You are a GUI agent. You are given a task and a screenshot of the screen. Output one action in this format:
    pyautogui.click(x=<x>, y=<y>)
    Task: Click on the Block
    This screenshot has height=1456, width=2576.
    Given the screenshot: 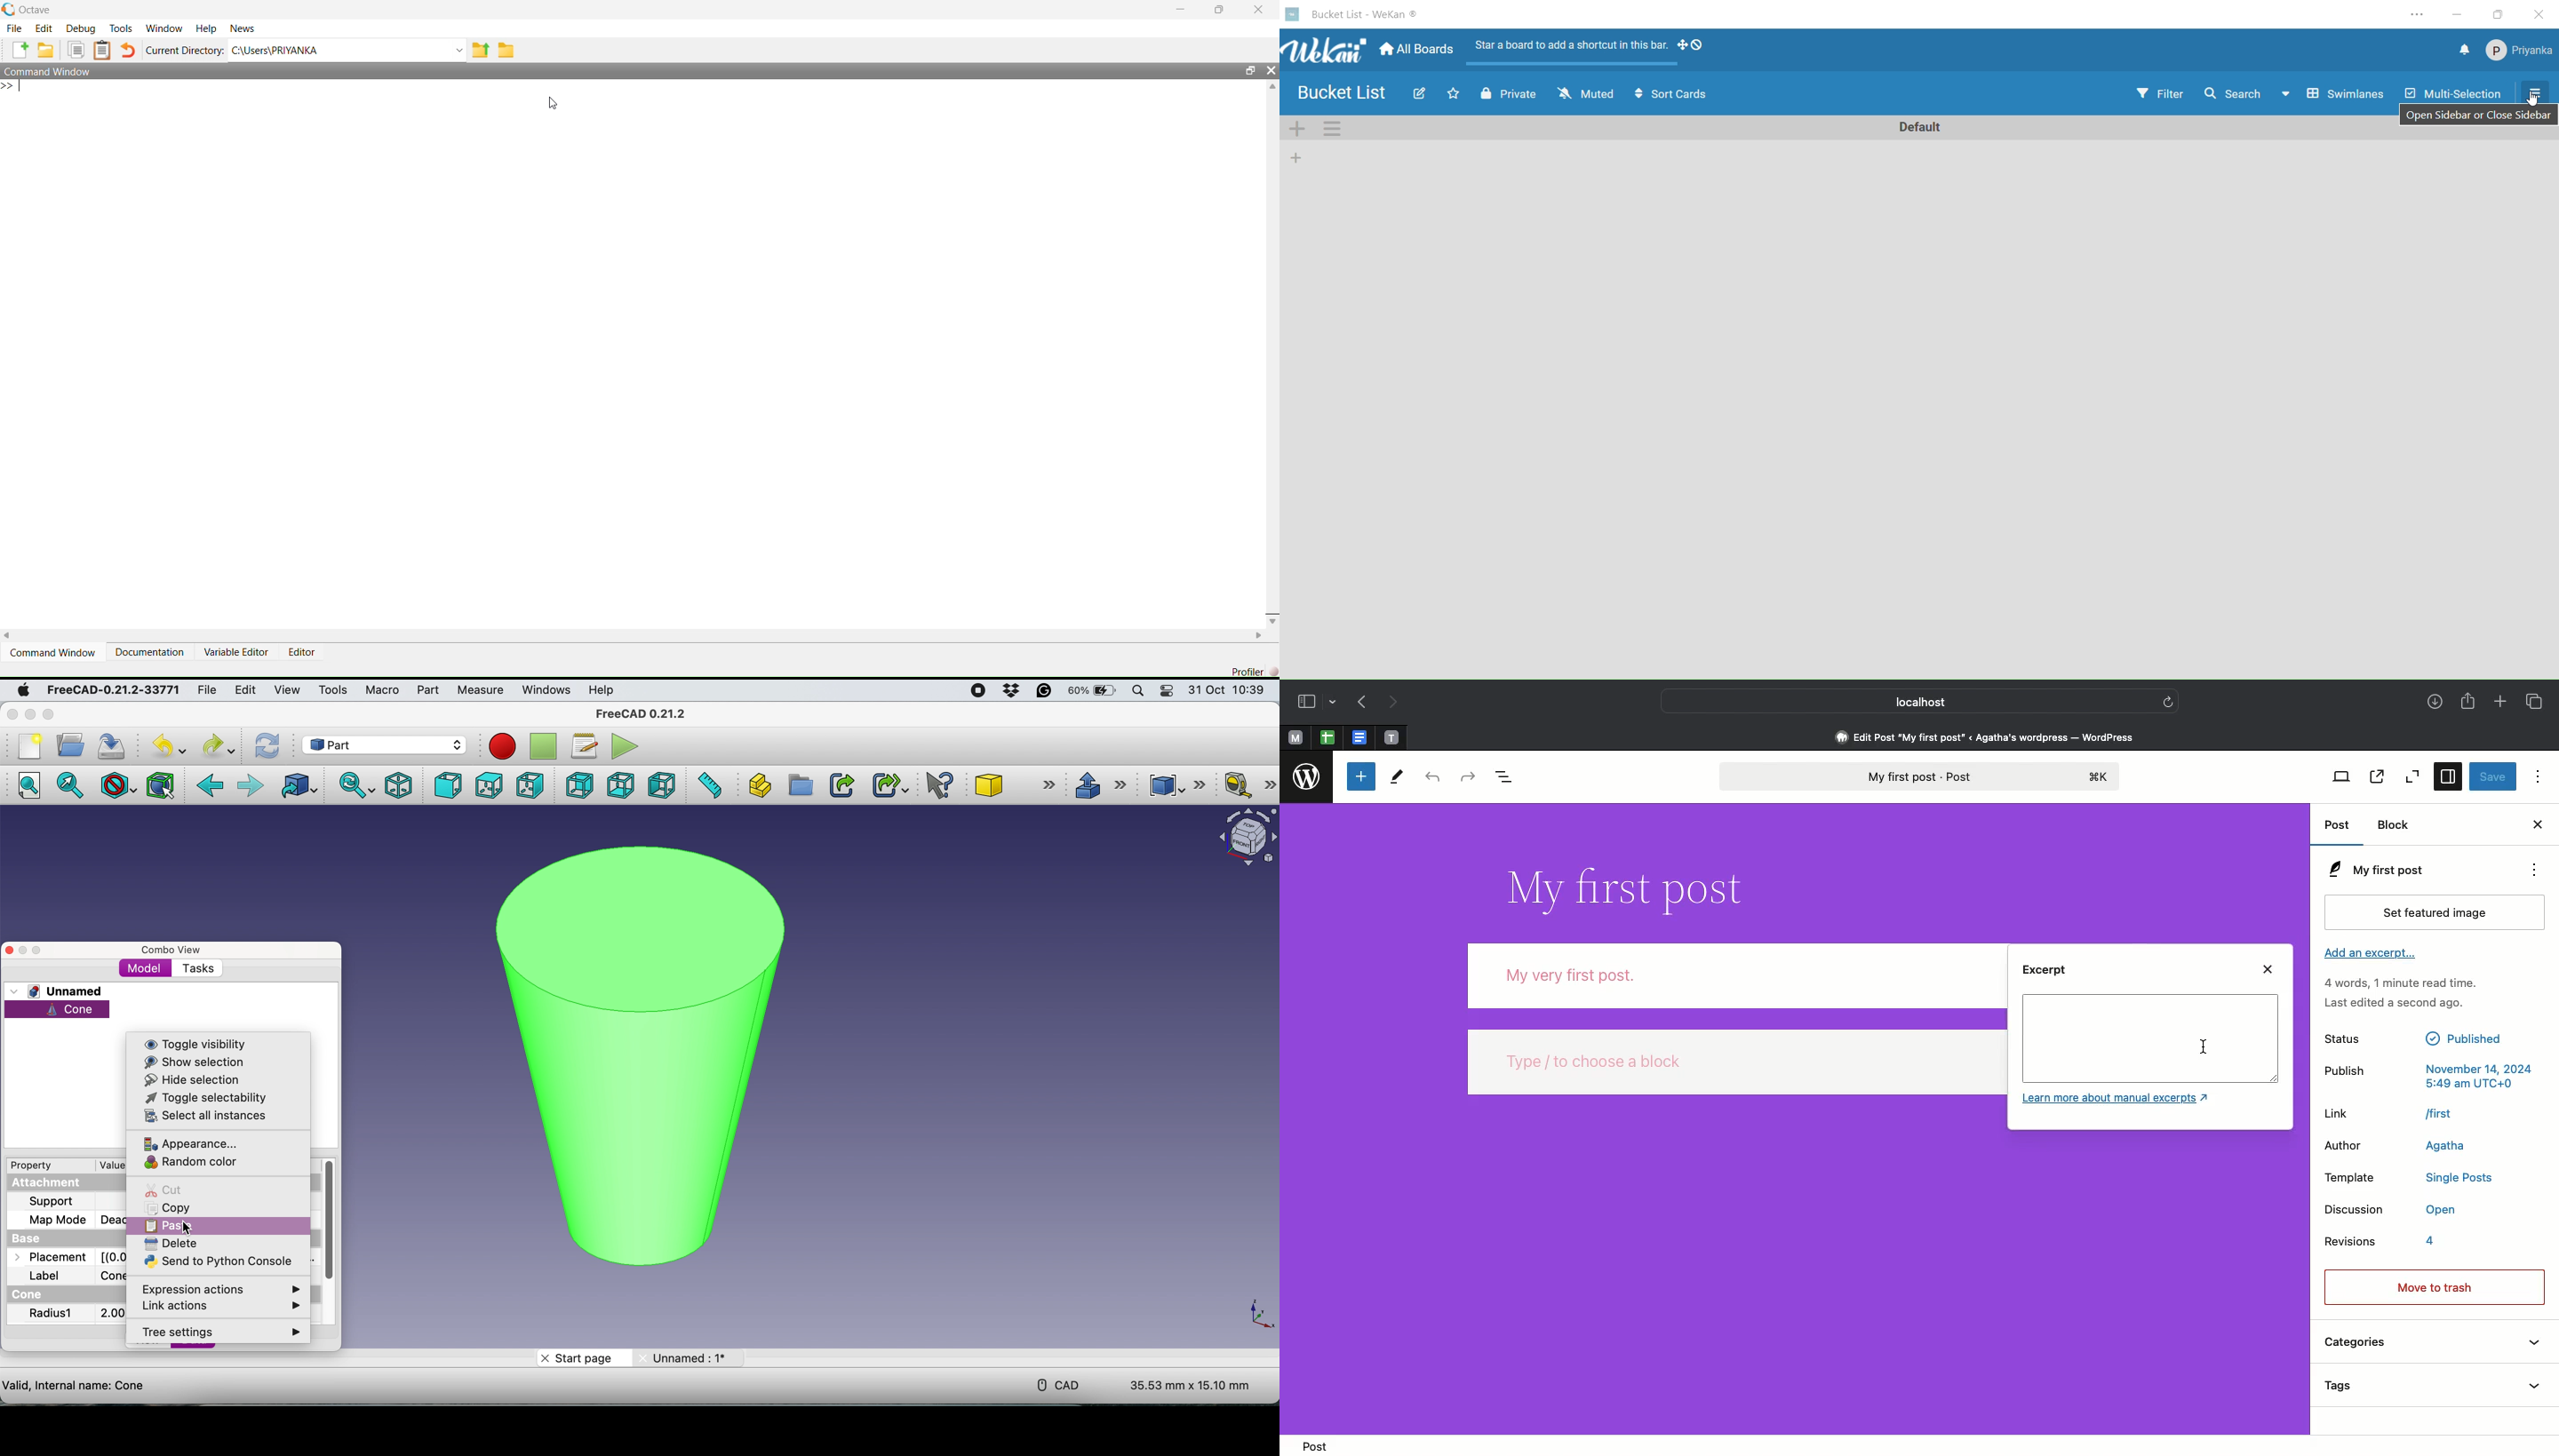 What is the action you would take?
    pyautogui.click(x=2398, y=825)
    